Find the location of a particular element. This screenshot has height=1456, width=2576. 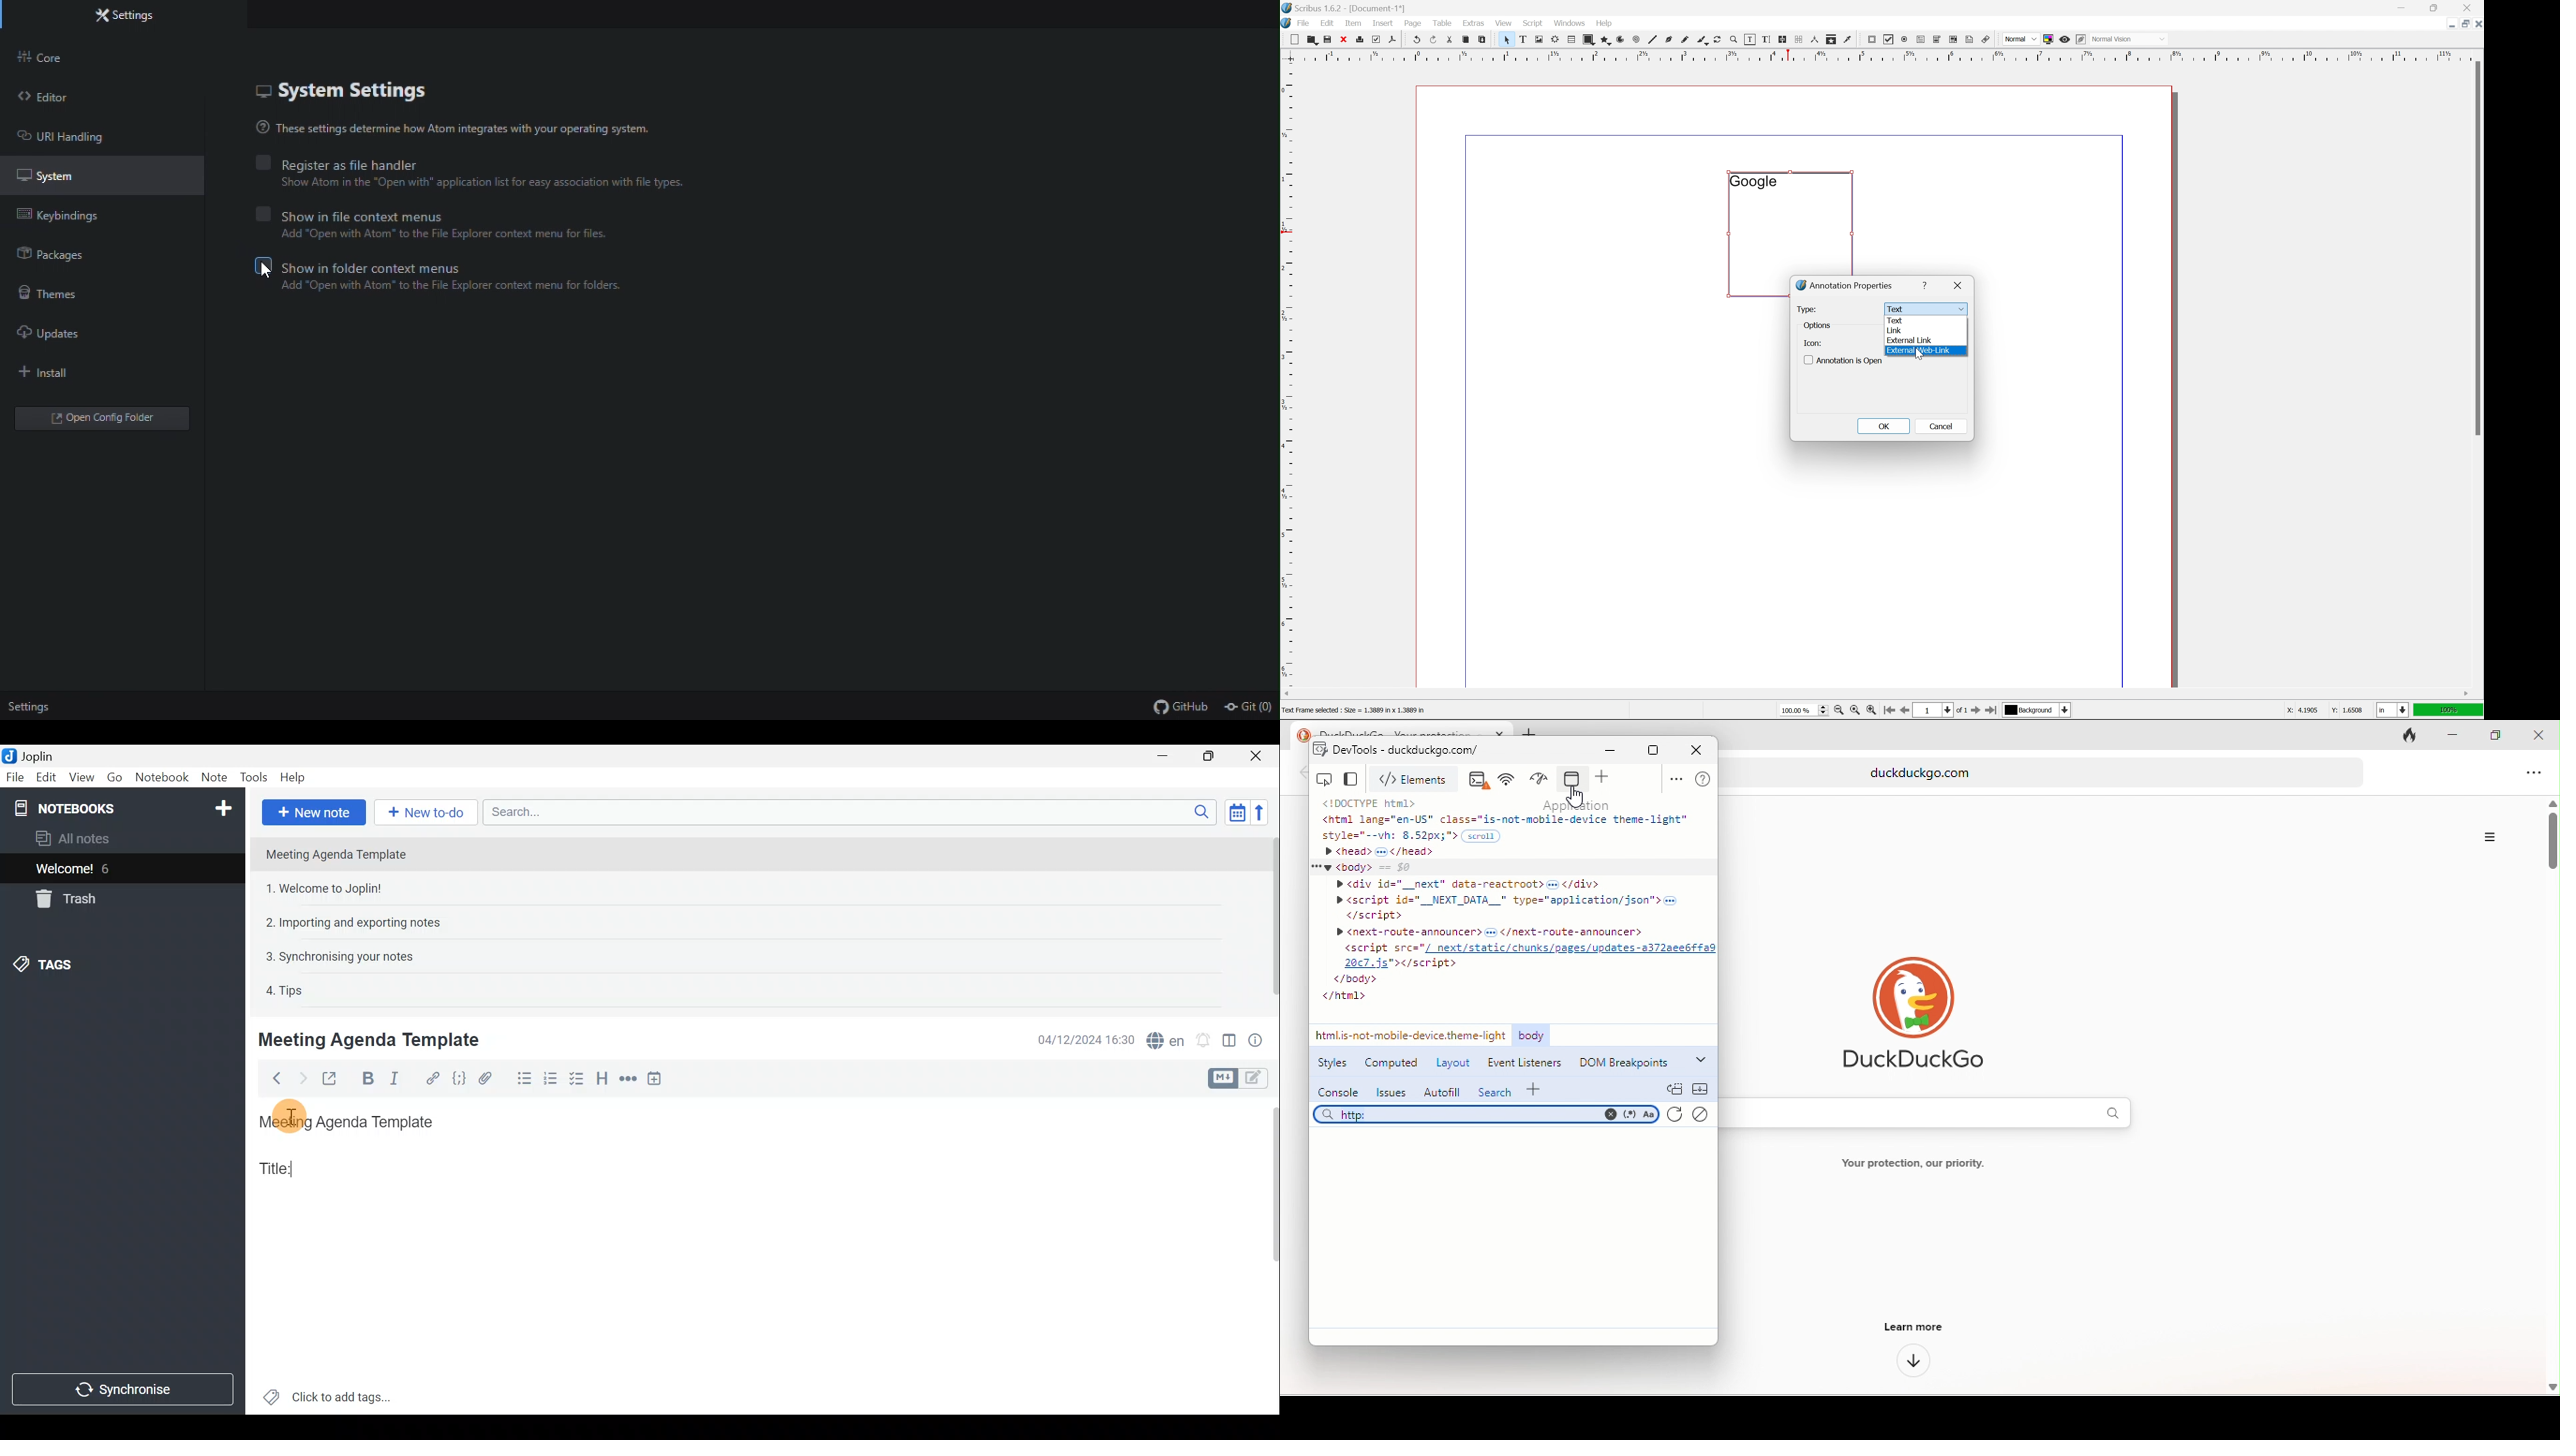

option is located at coordinates (1673, 781).